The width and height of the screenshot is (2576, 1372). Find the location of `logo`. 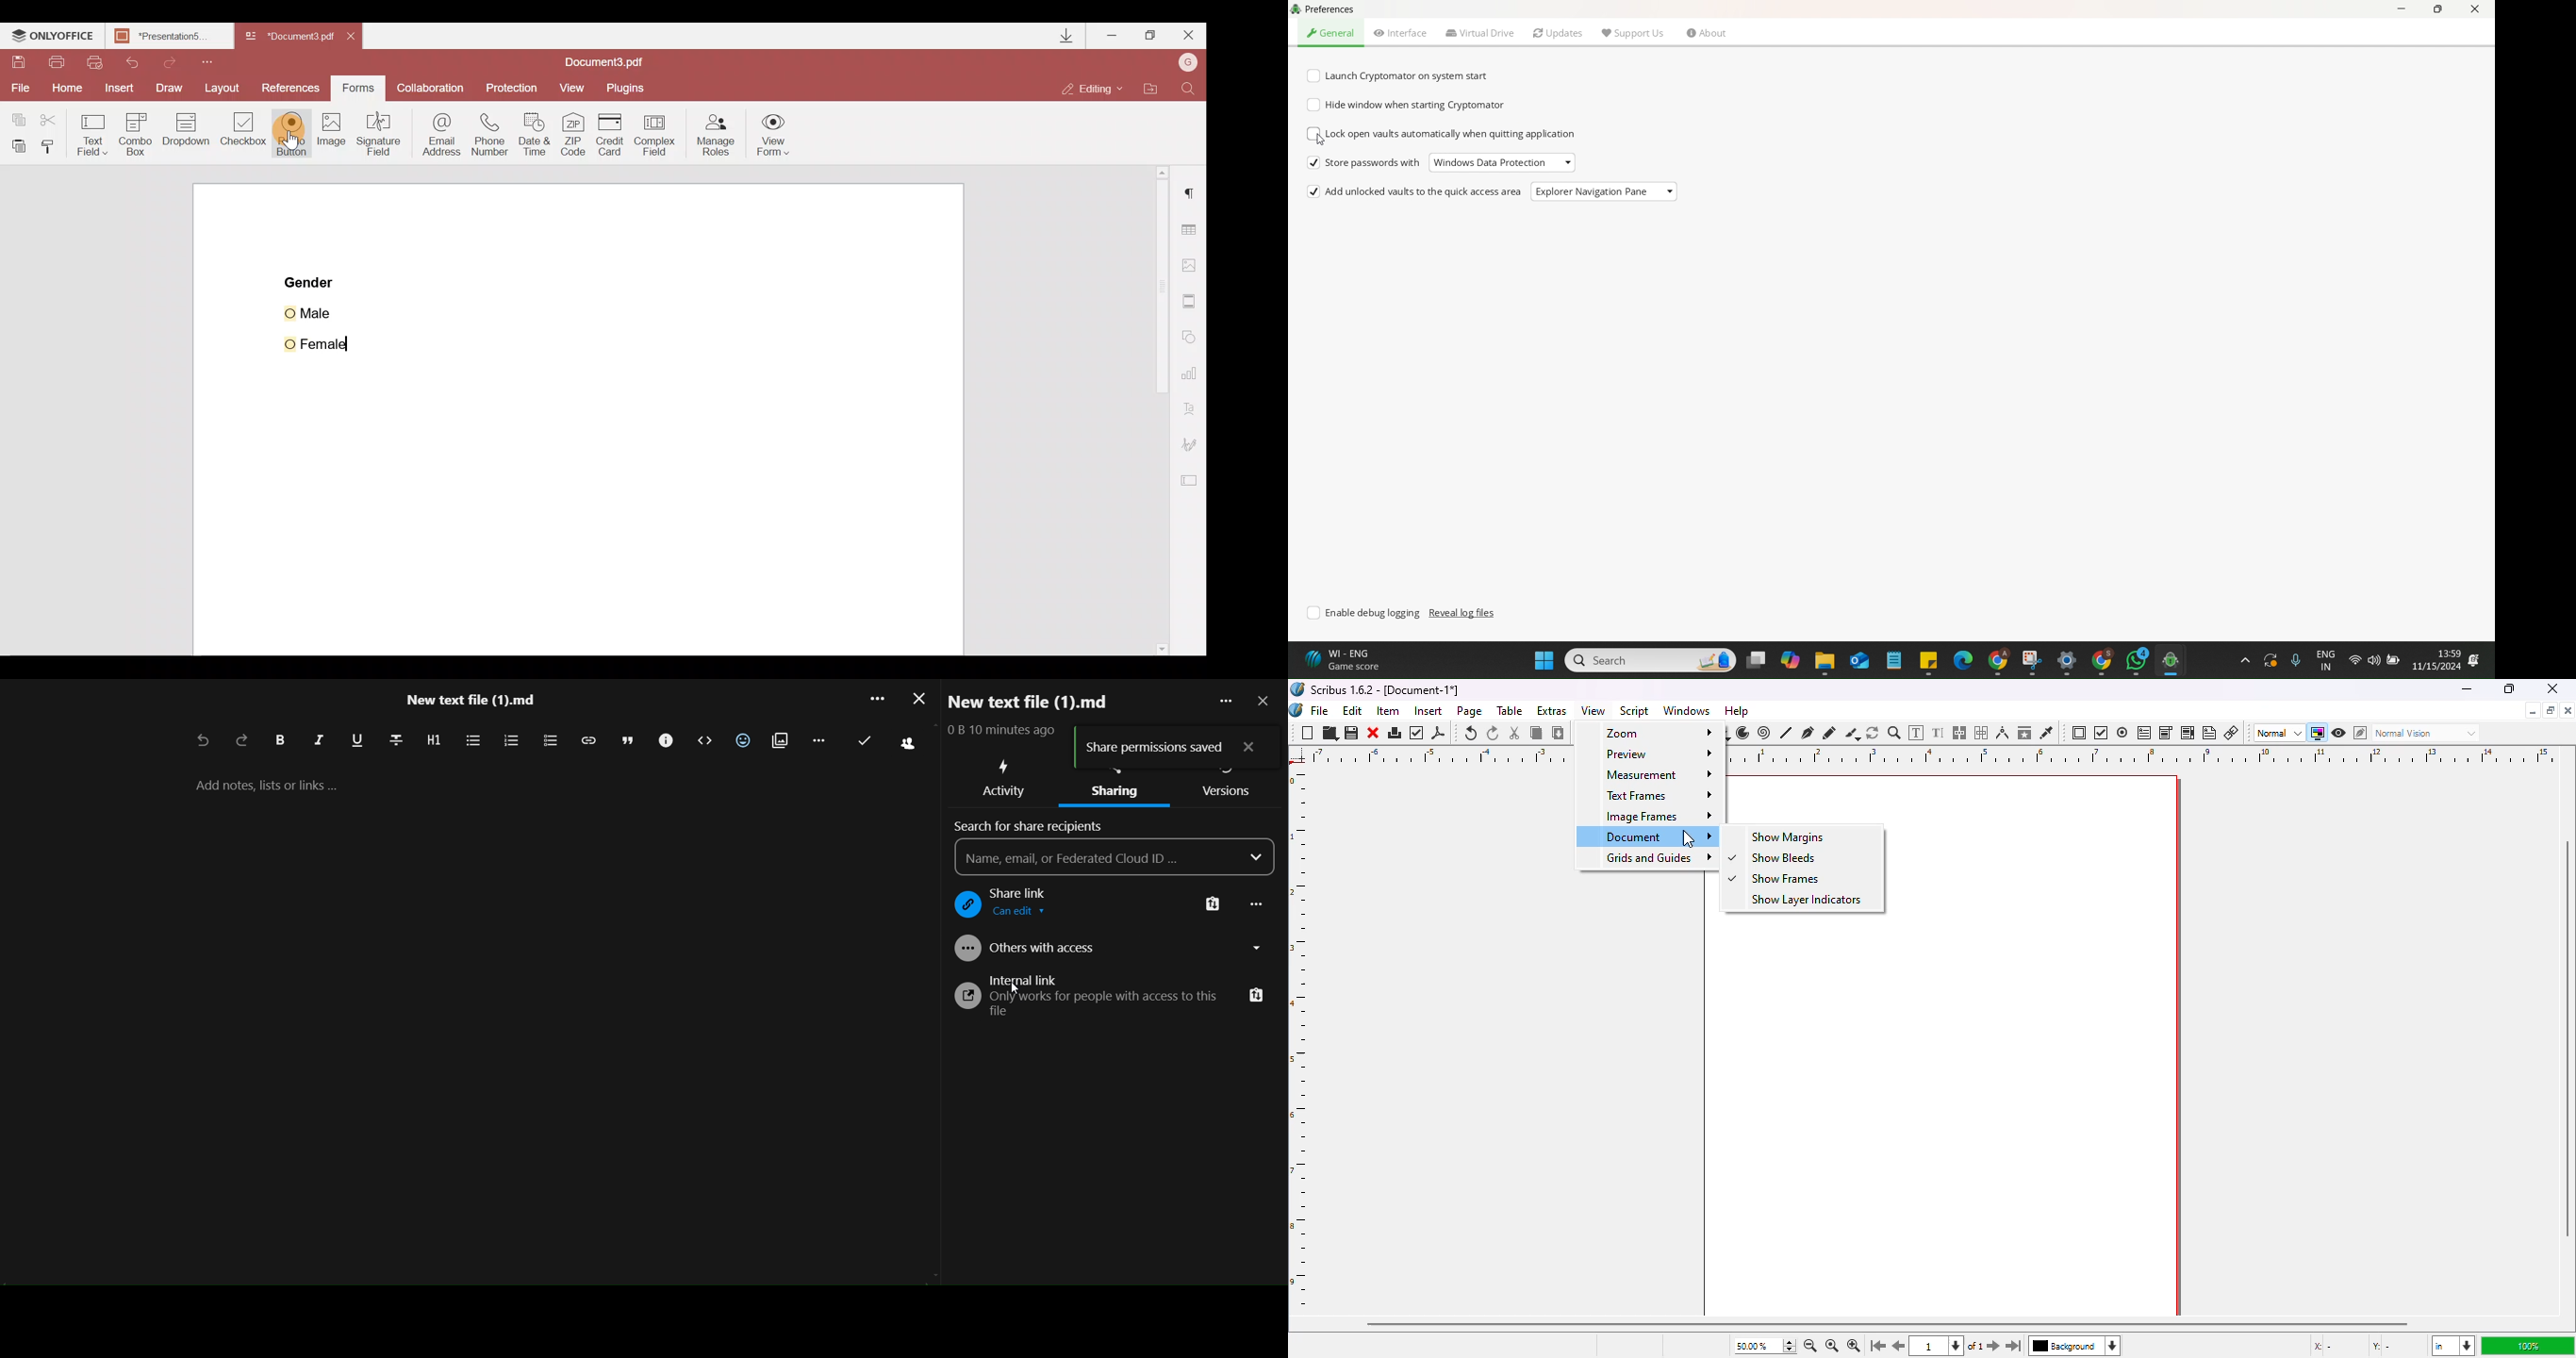

logo is located at coordinates (965, 949).